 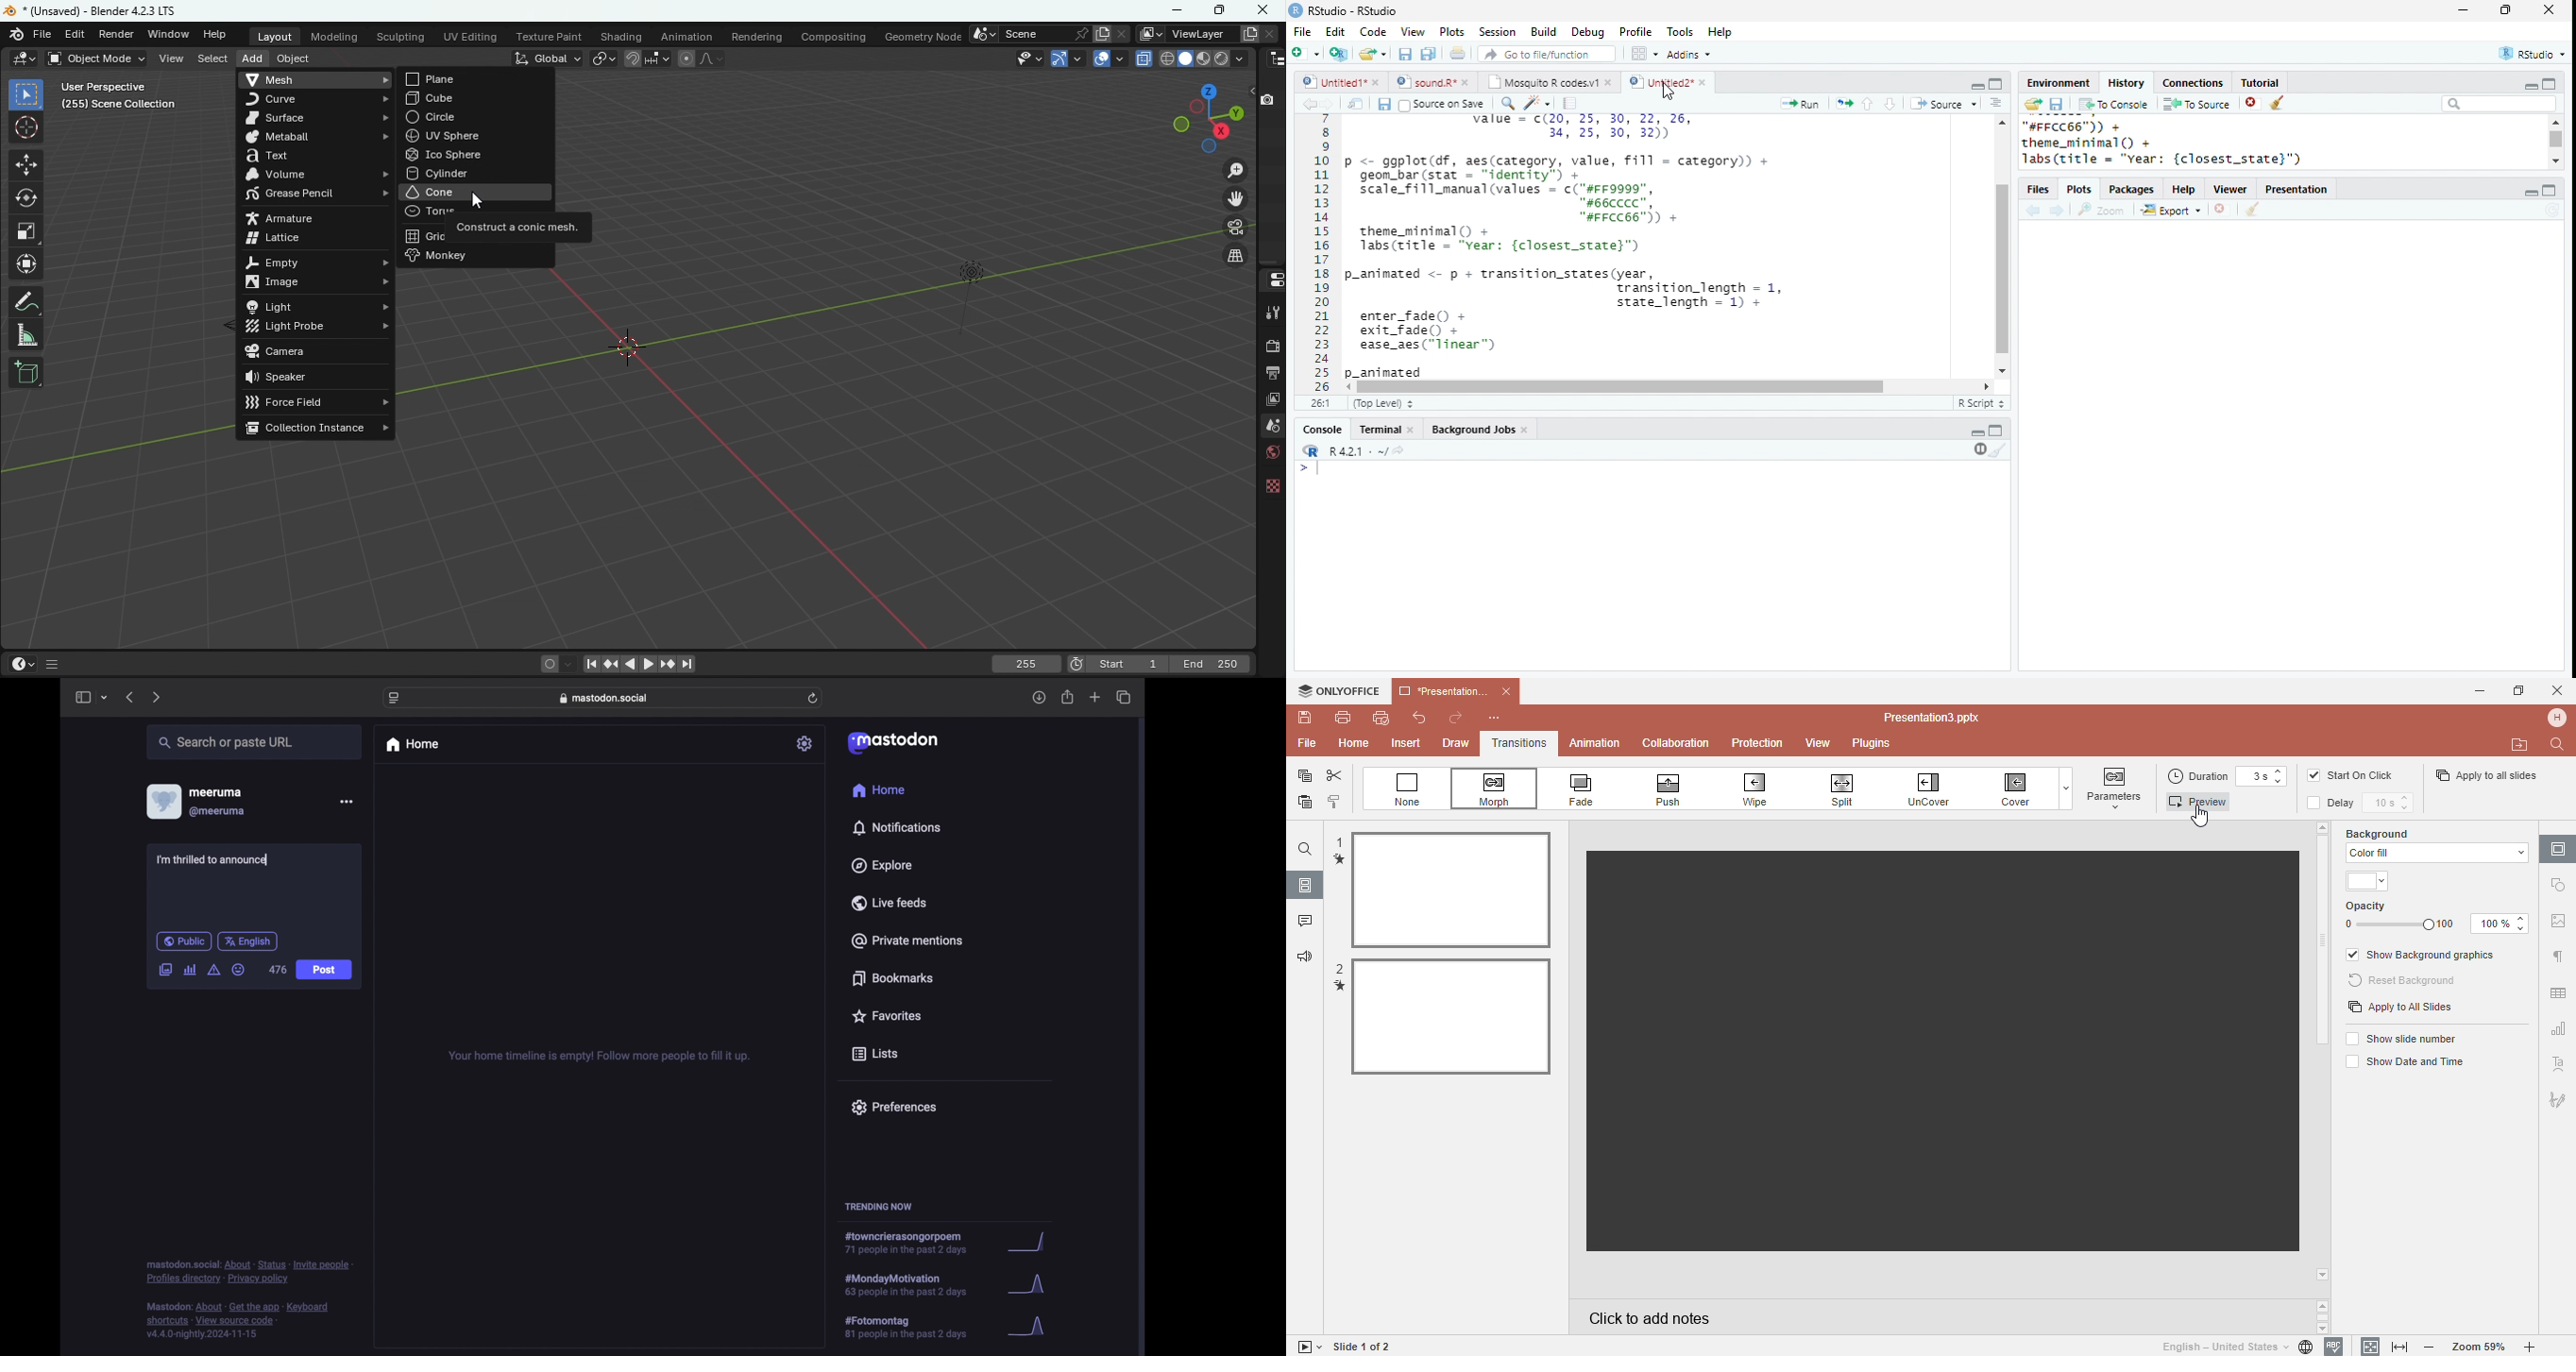 What do you see at coordinates (163, 802) in the screenshot?
I see `display picture` at bounding box center [163, 802].